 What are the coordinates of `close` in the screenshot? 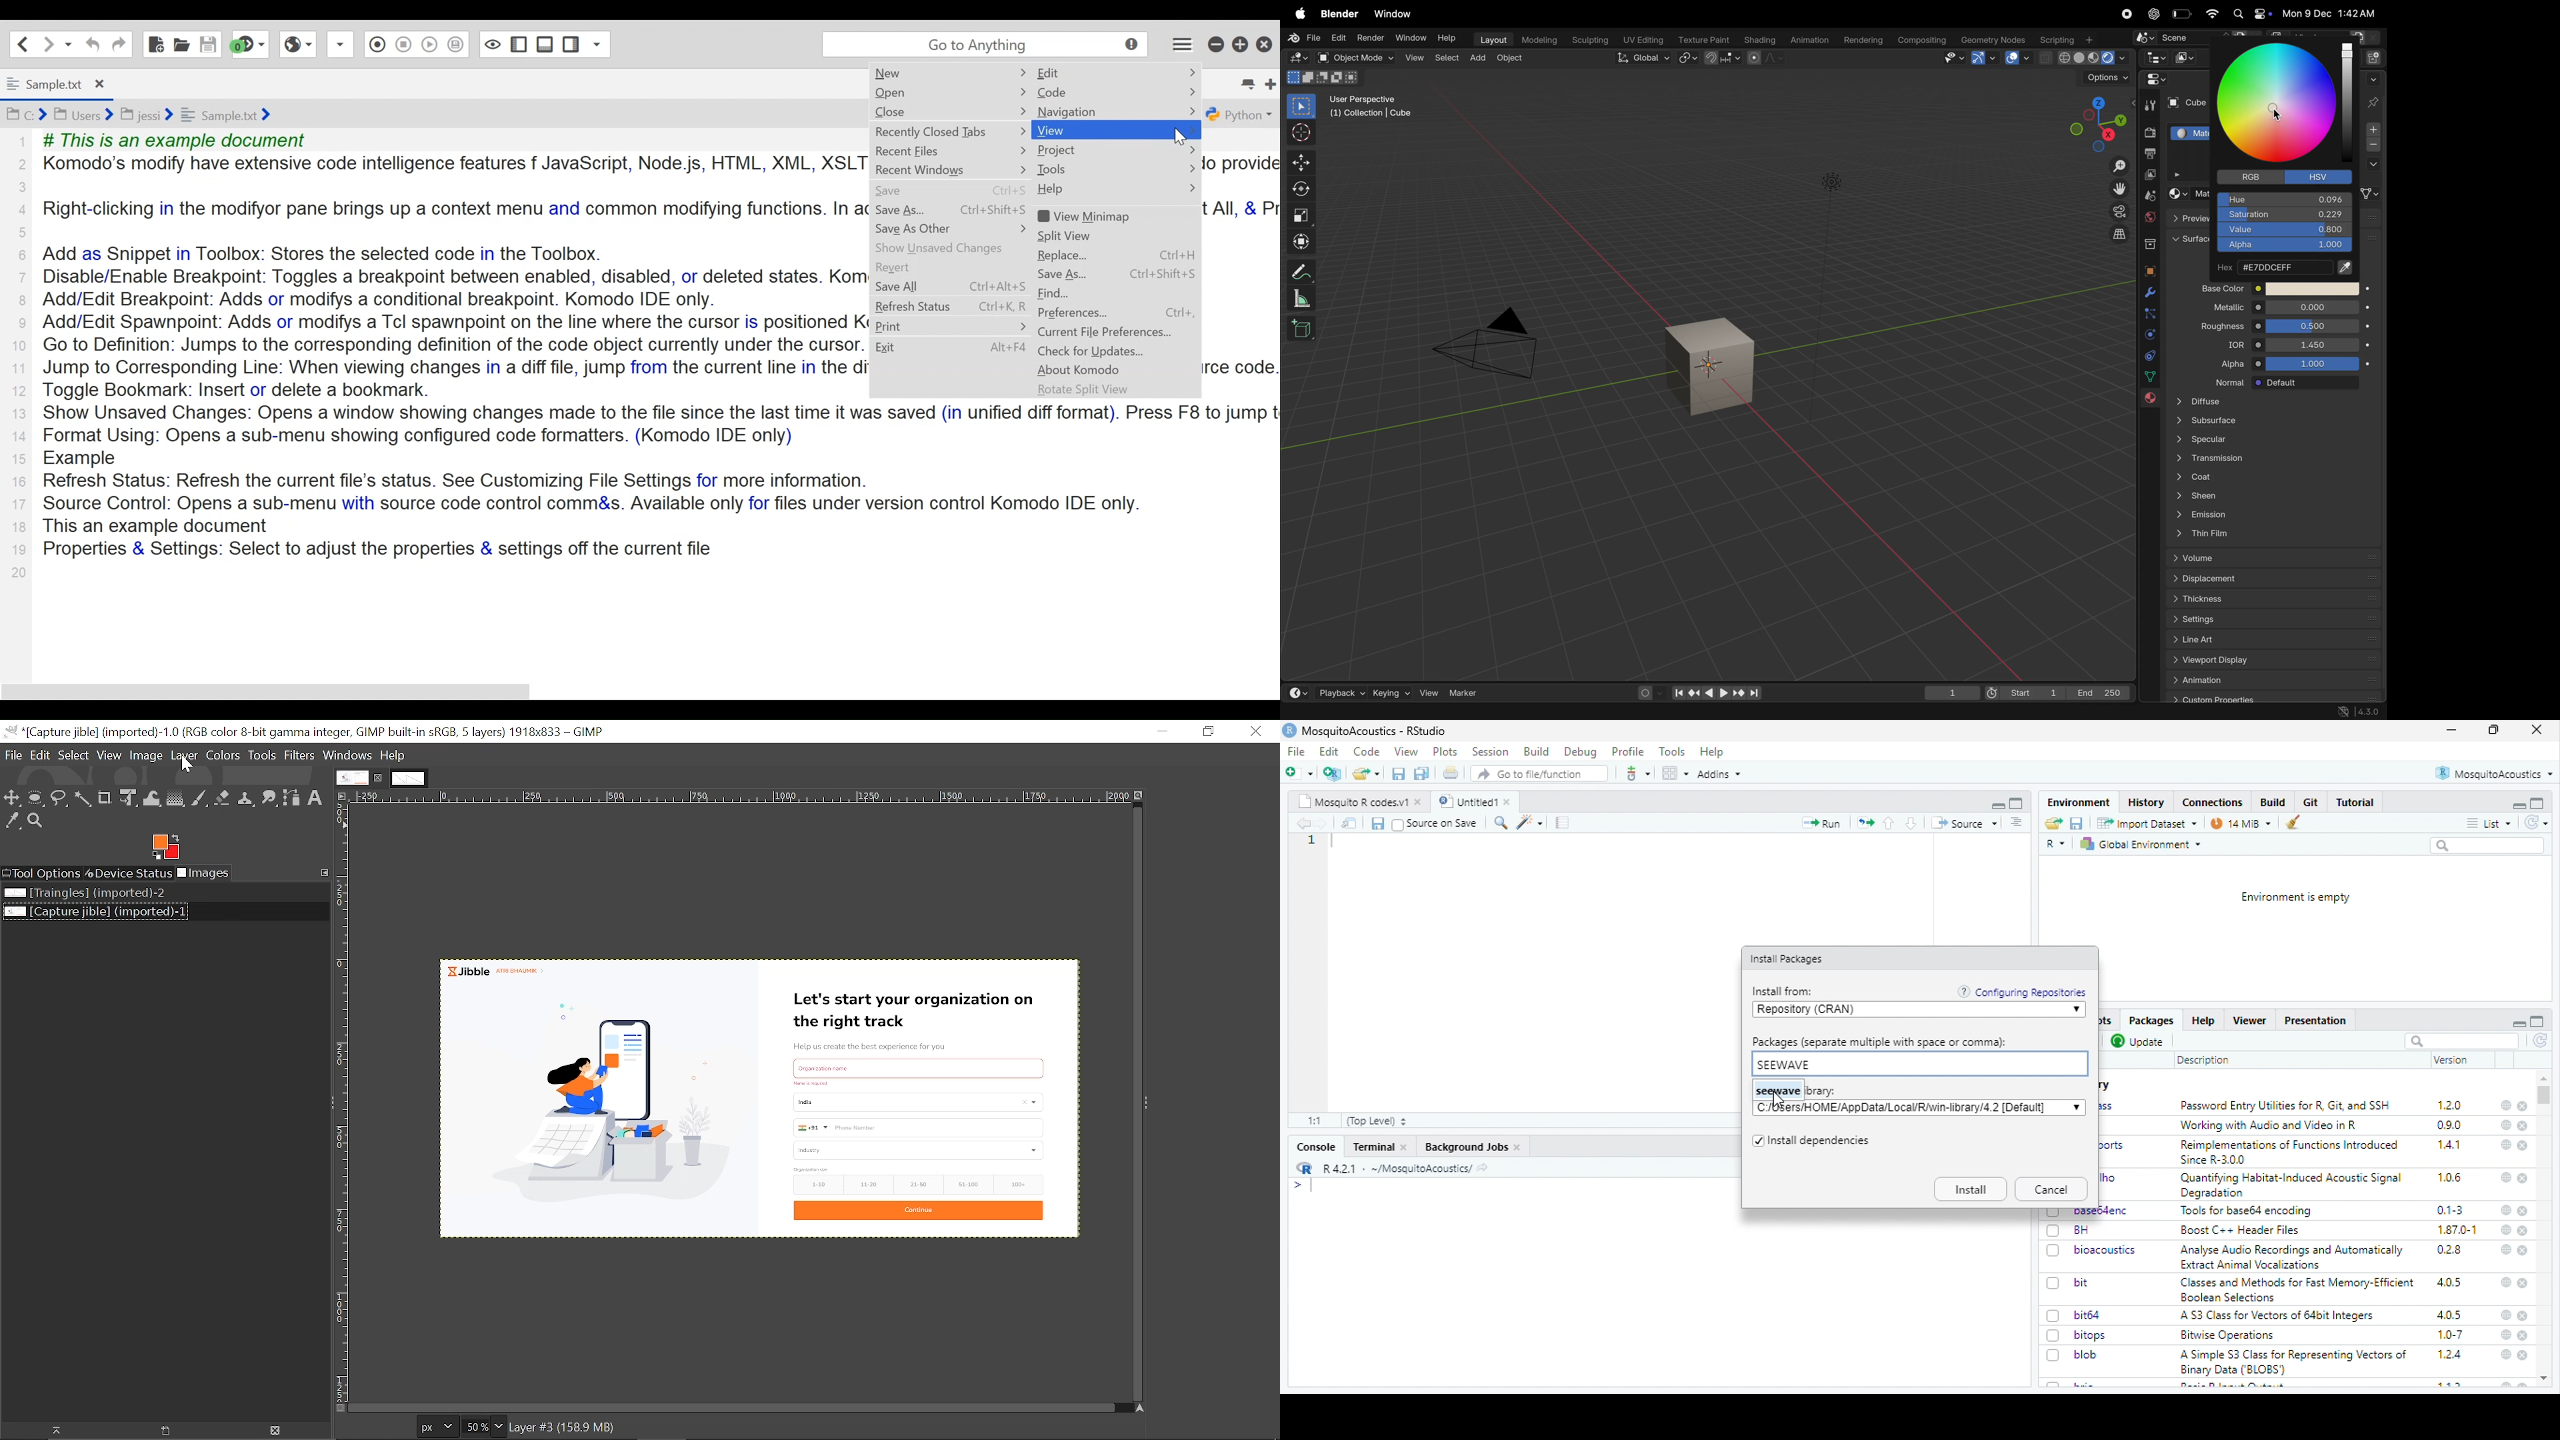 It's located at (2523, 1317).